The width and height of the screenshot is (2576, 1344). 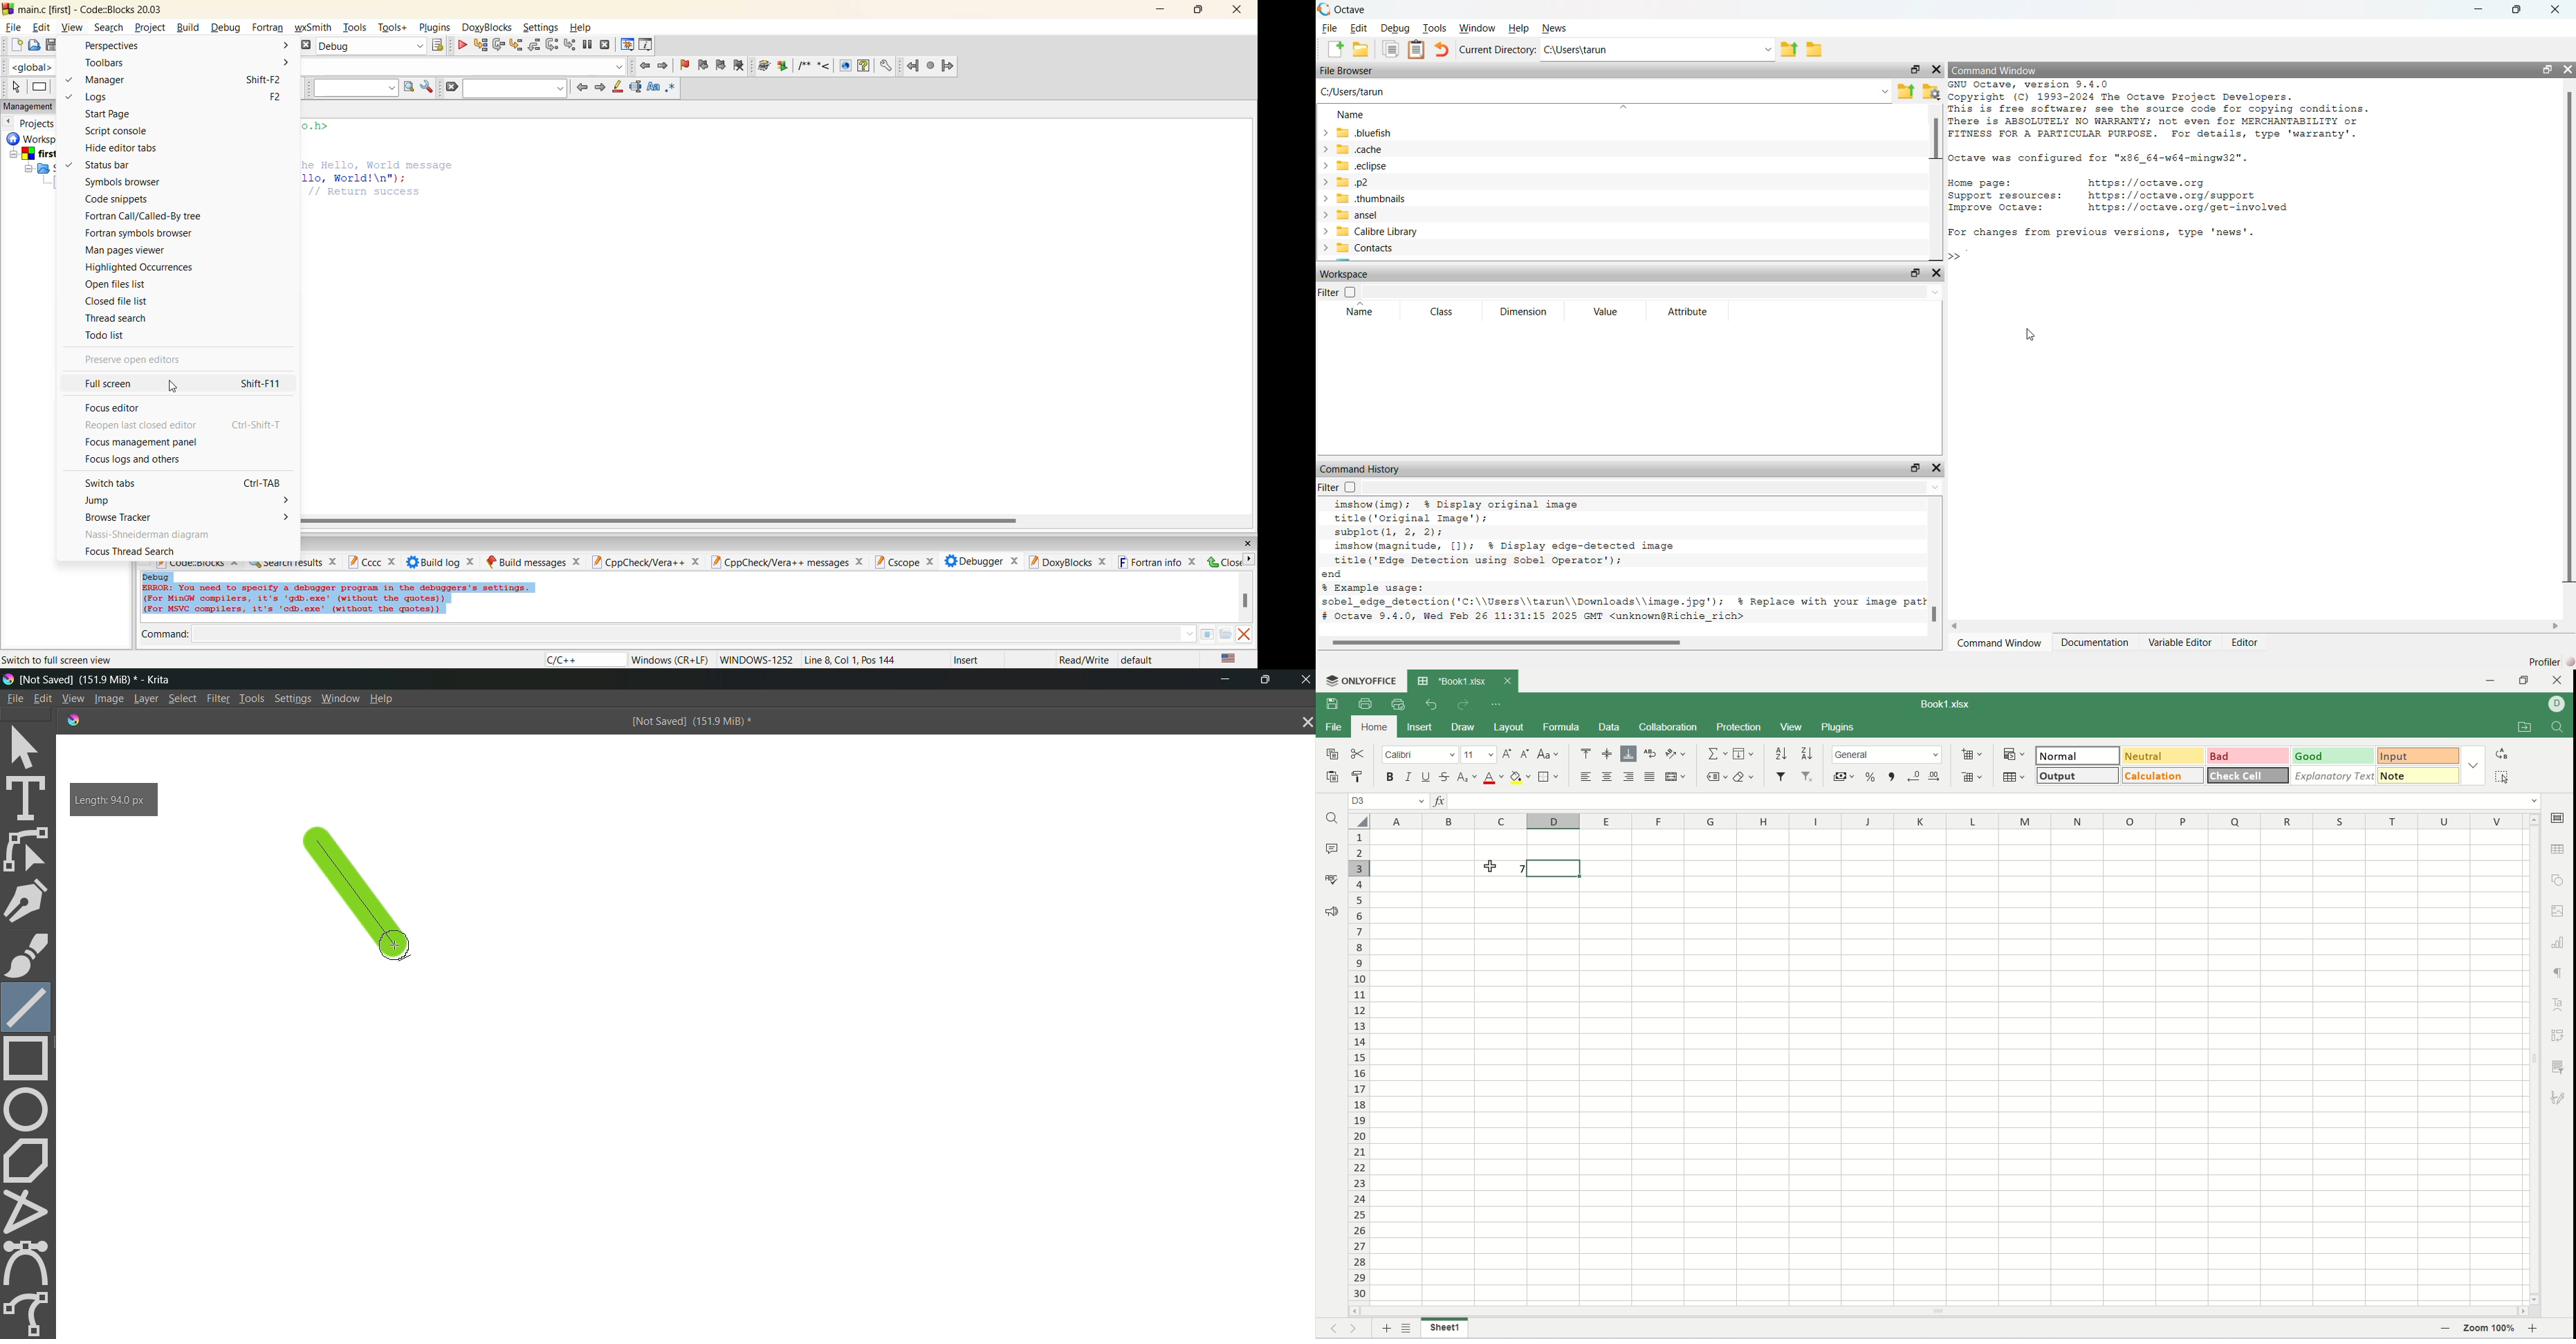 What do you see at coordinates (1717, 753) in the screenshot?
I see `summation` at bounding box center [1717, 753].